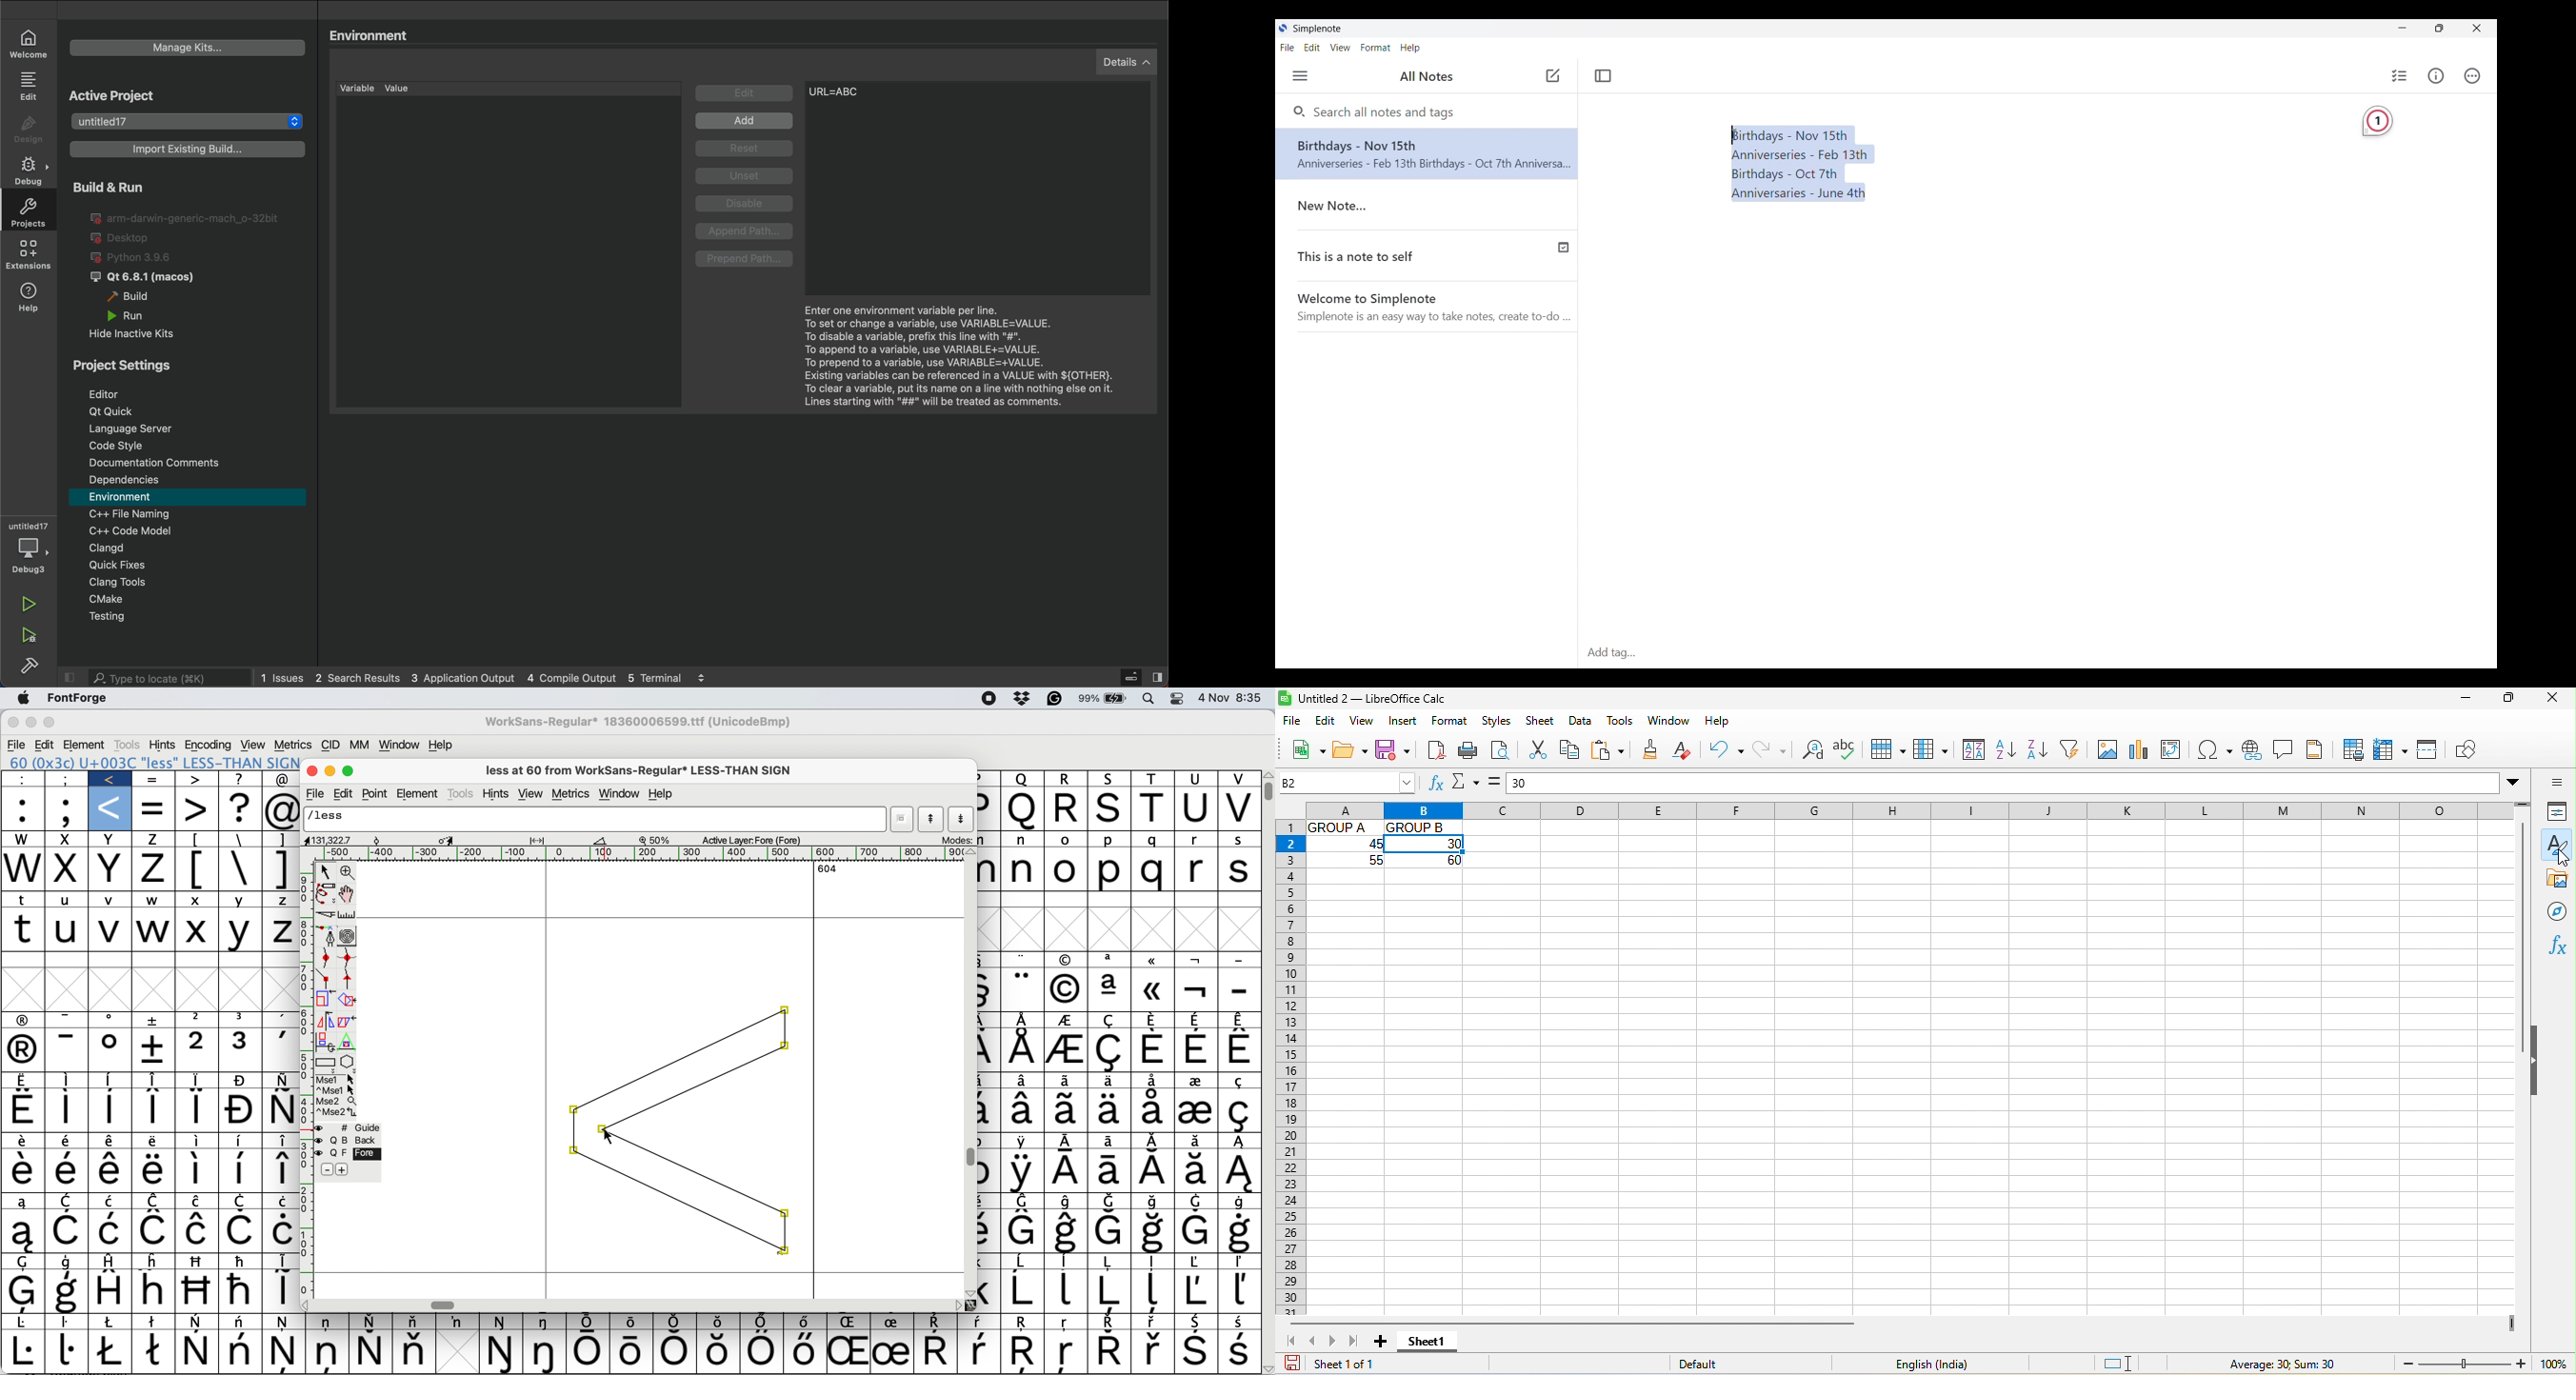 The height and width of the screenshot is (1400, 2576). What do you see at coordinates (243, 1080) in the screenshot?
I see `Symbol` at bounding box center [243, 1080].